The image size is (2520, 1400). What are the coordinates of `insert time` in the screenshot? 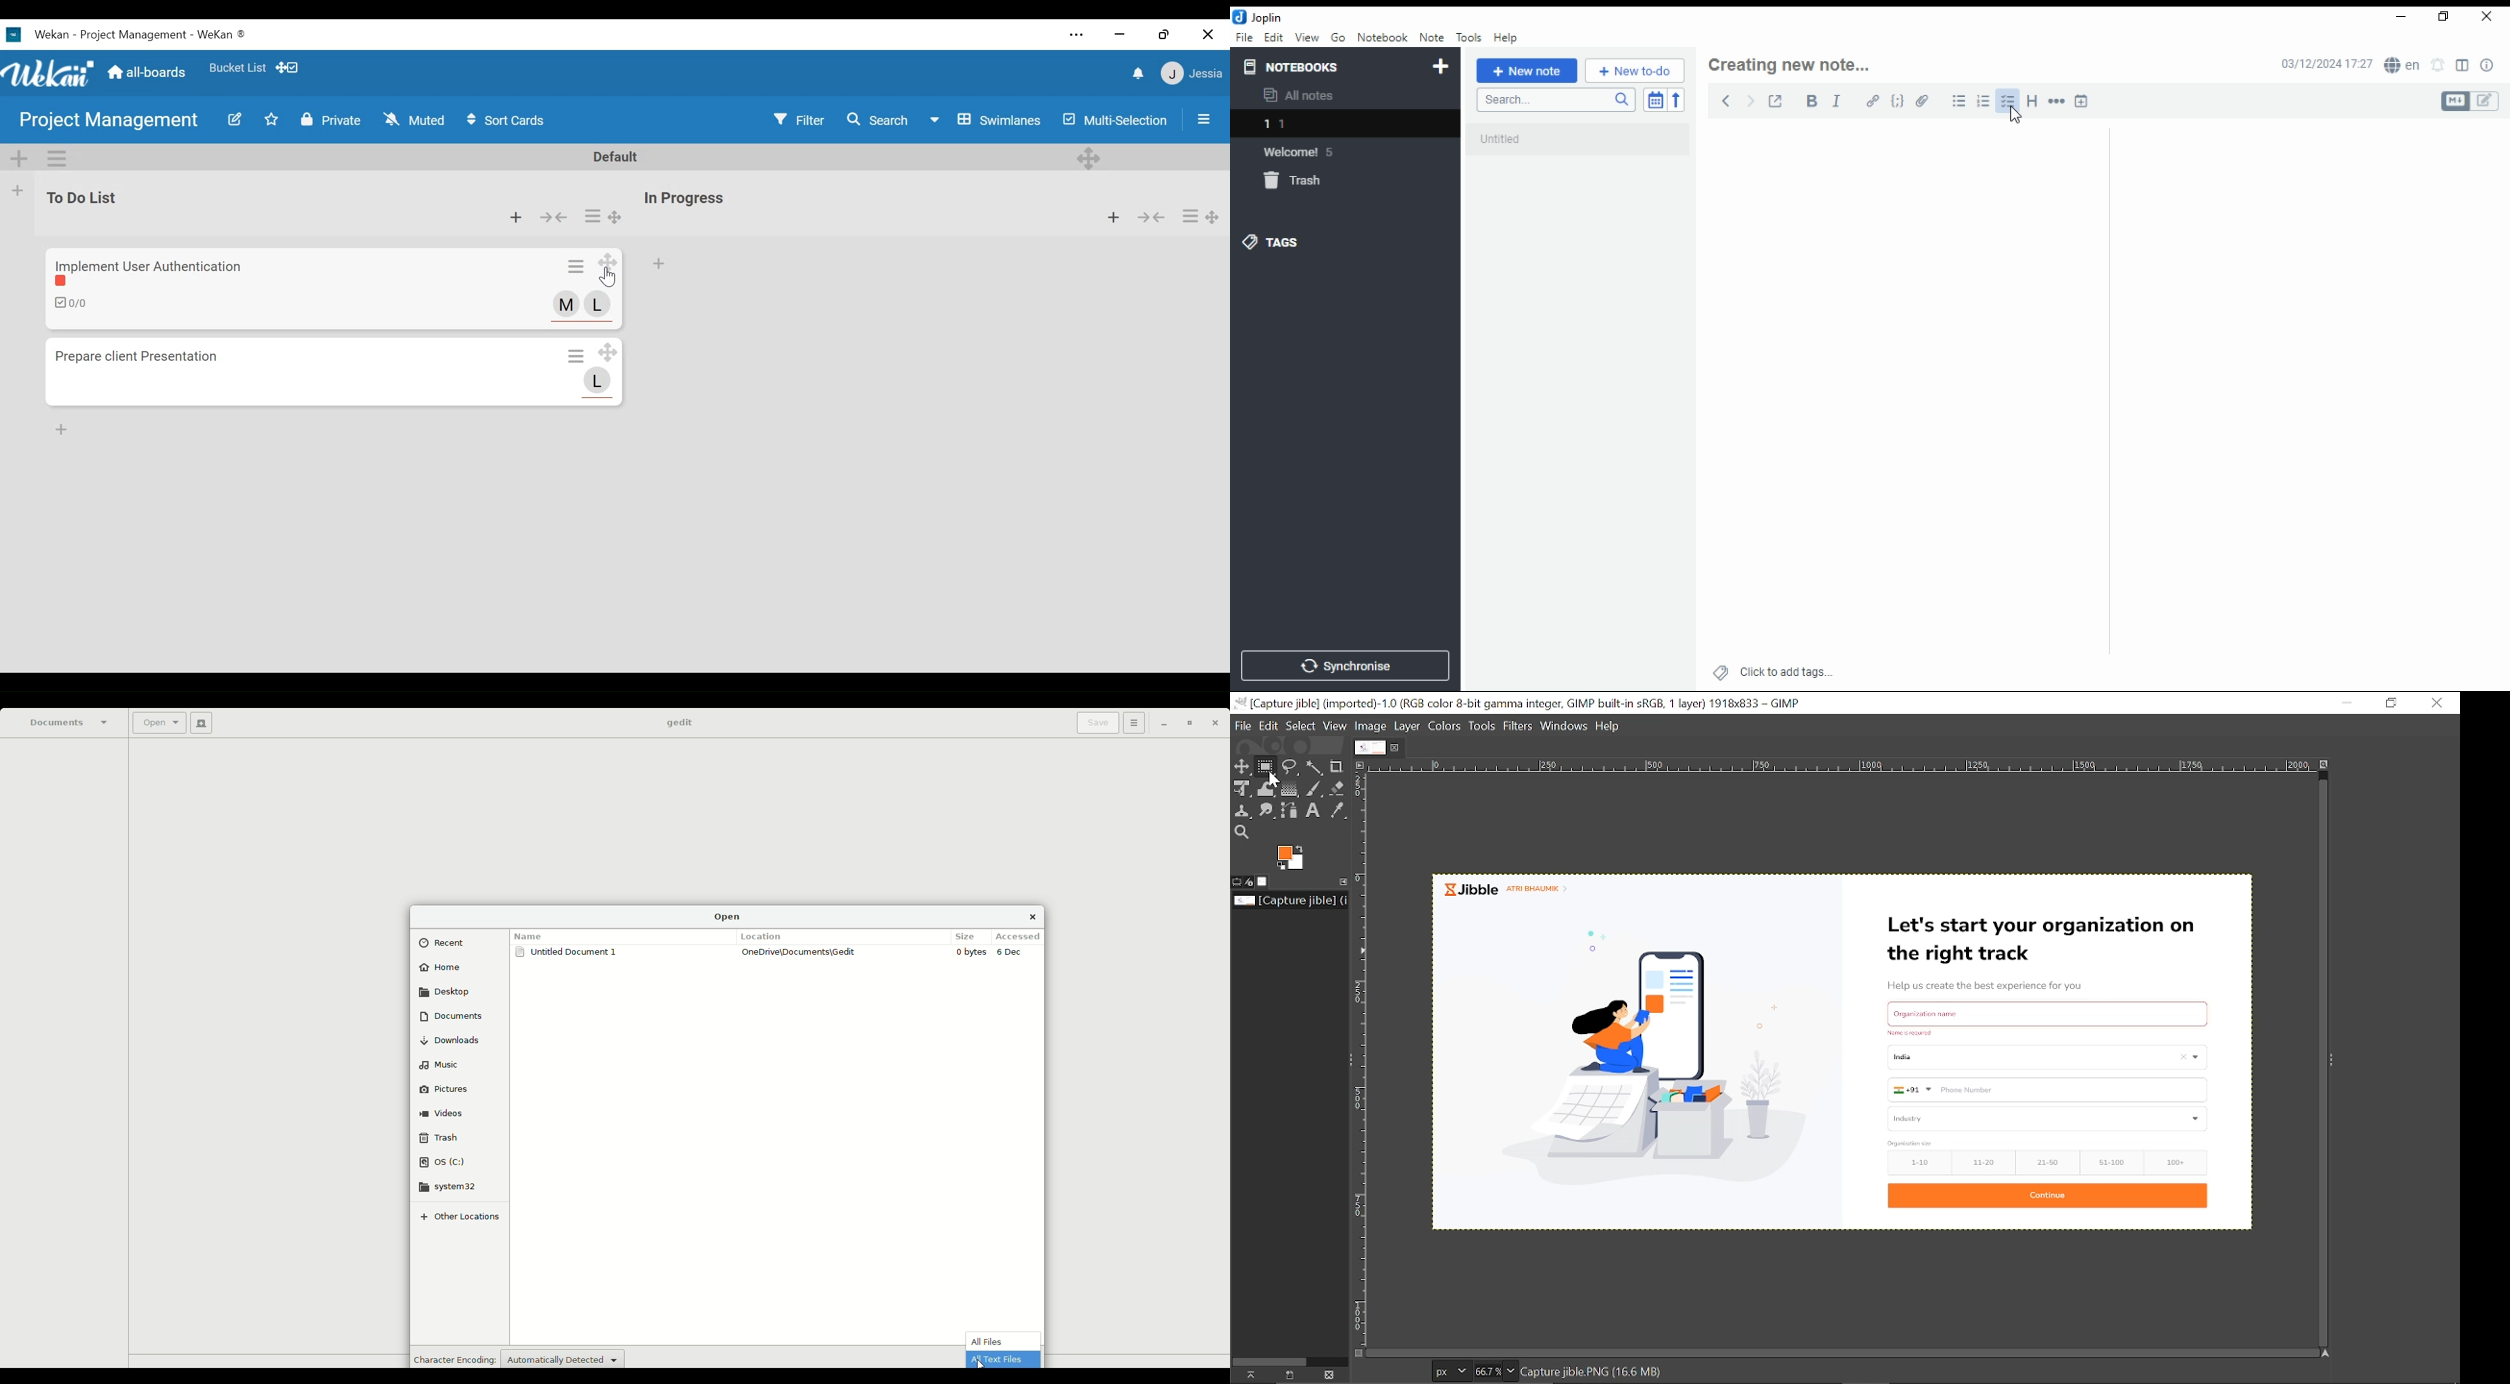 It's located at (2082, 101).